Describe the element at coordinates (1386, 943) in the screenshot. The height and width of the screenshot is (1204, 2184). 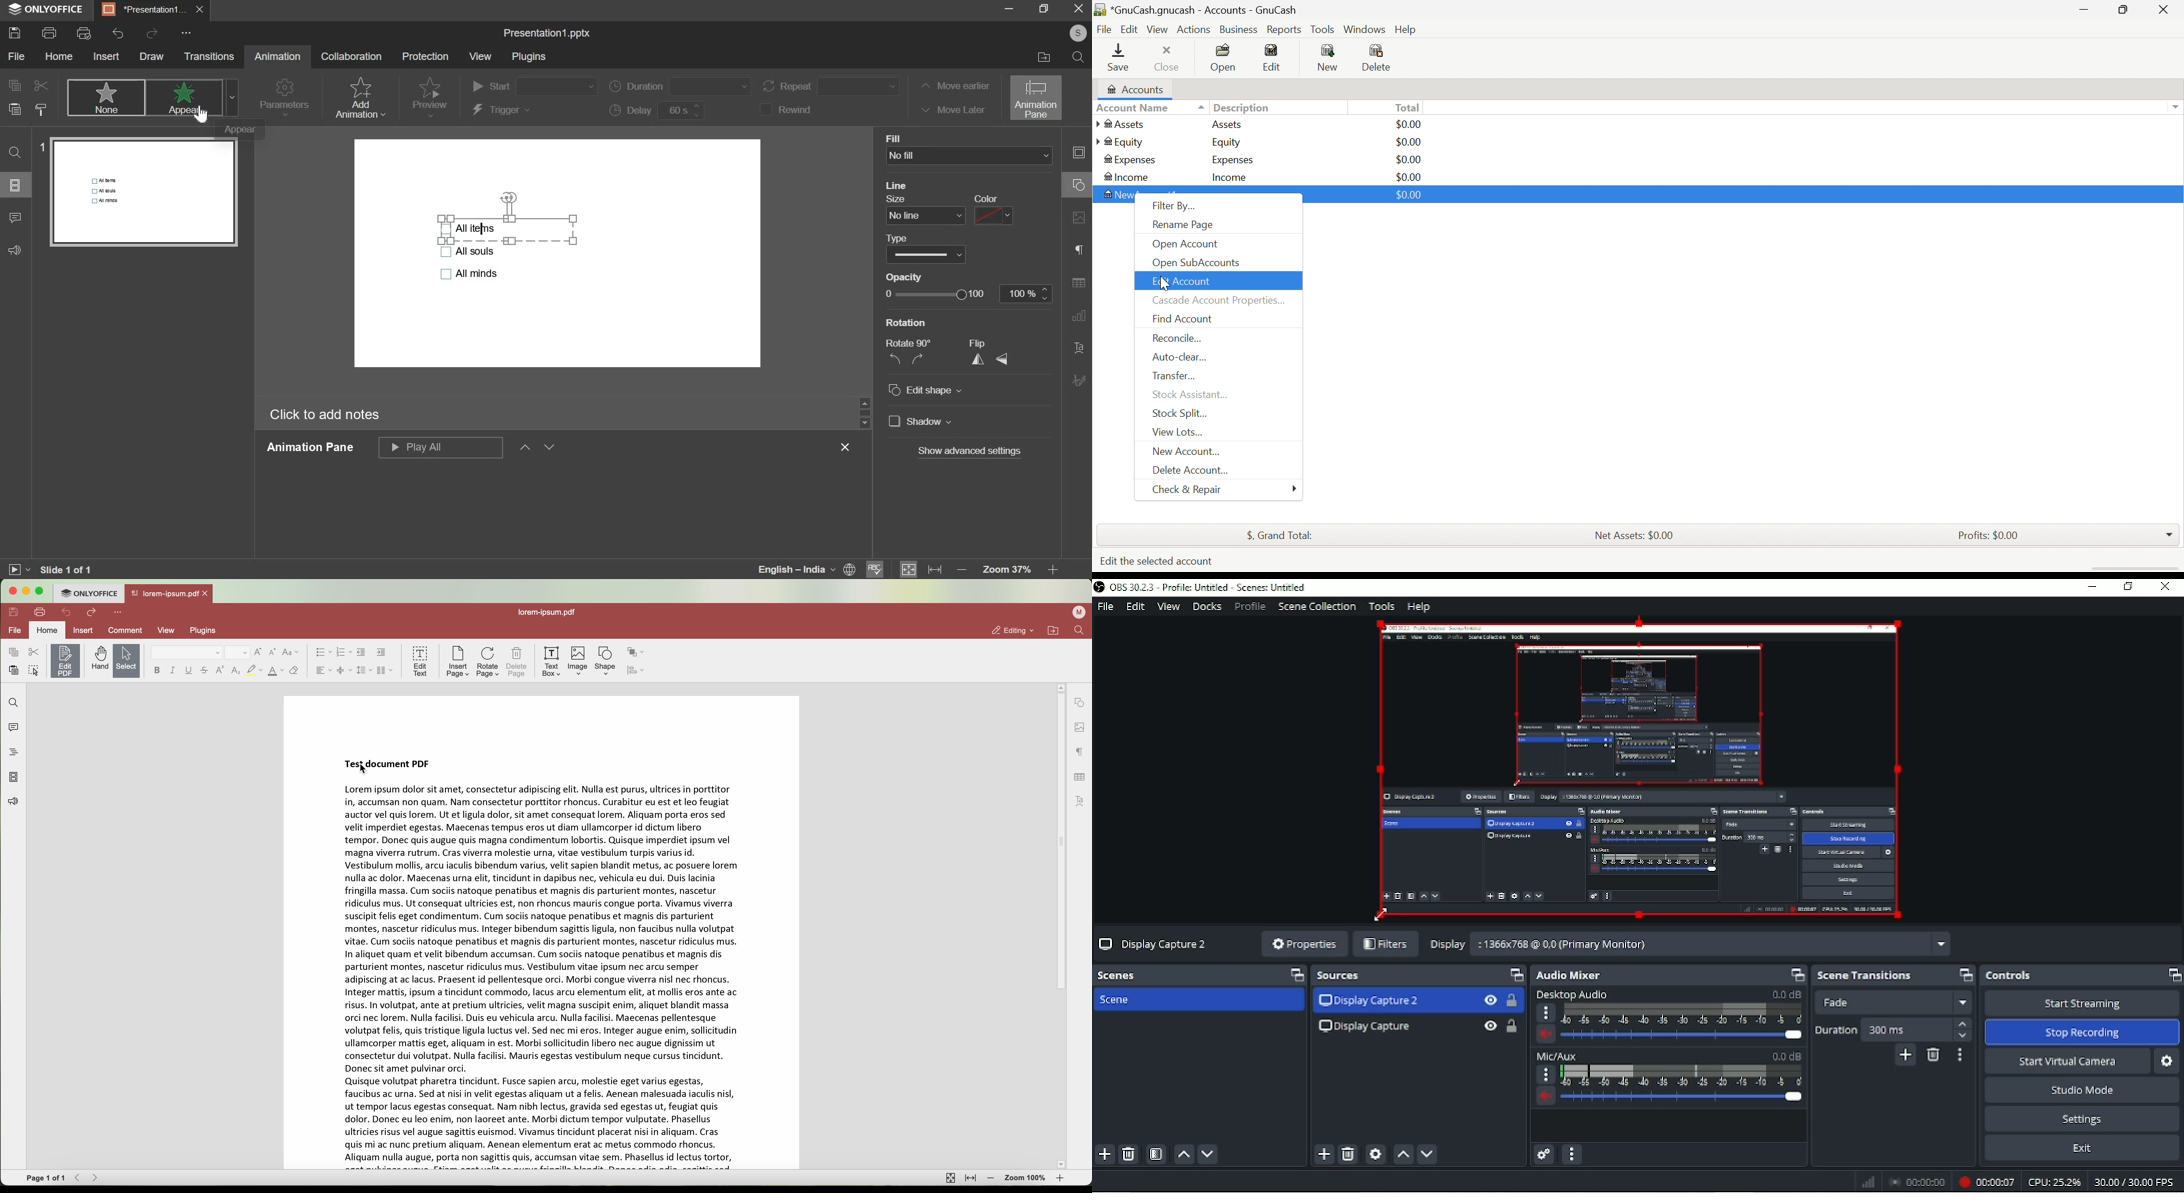
I see `Filters` at that location.